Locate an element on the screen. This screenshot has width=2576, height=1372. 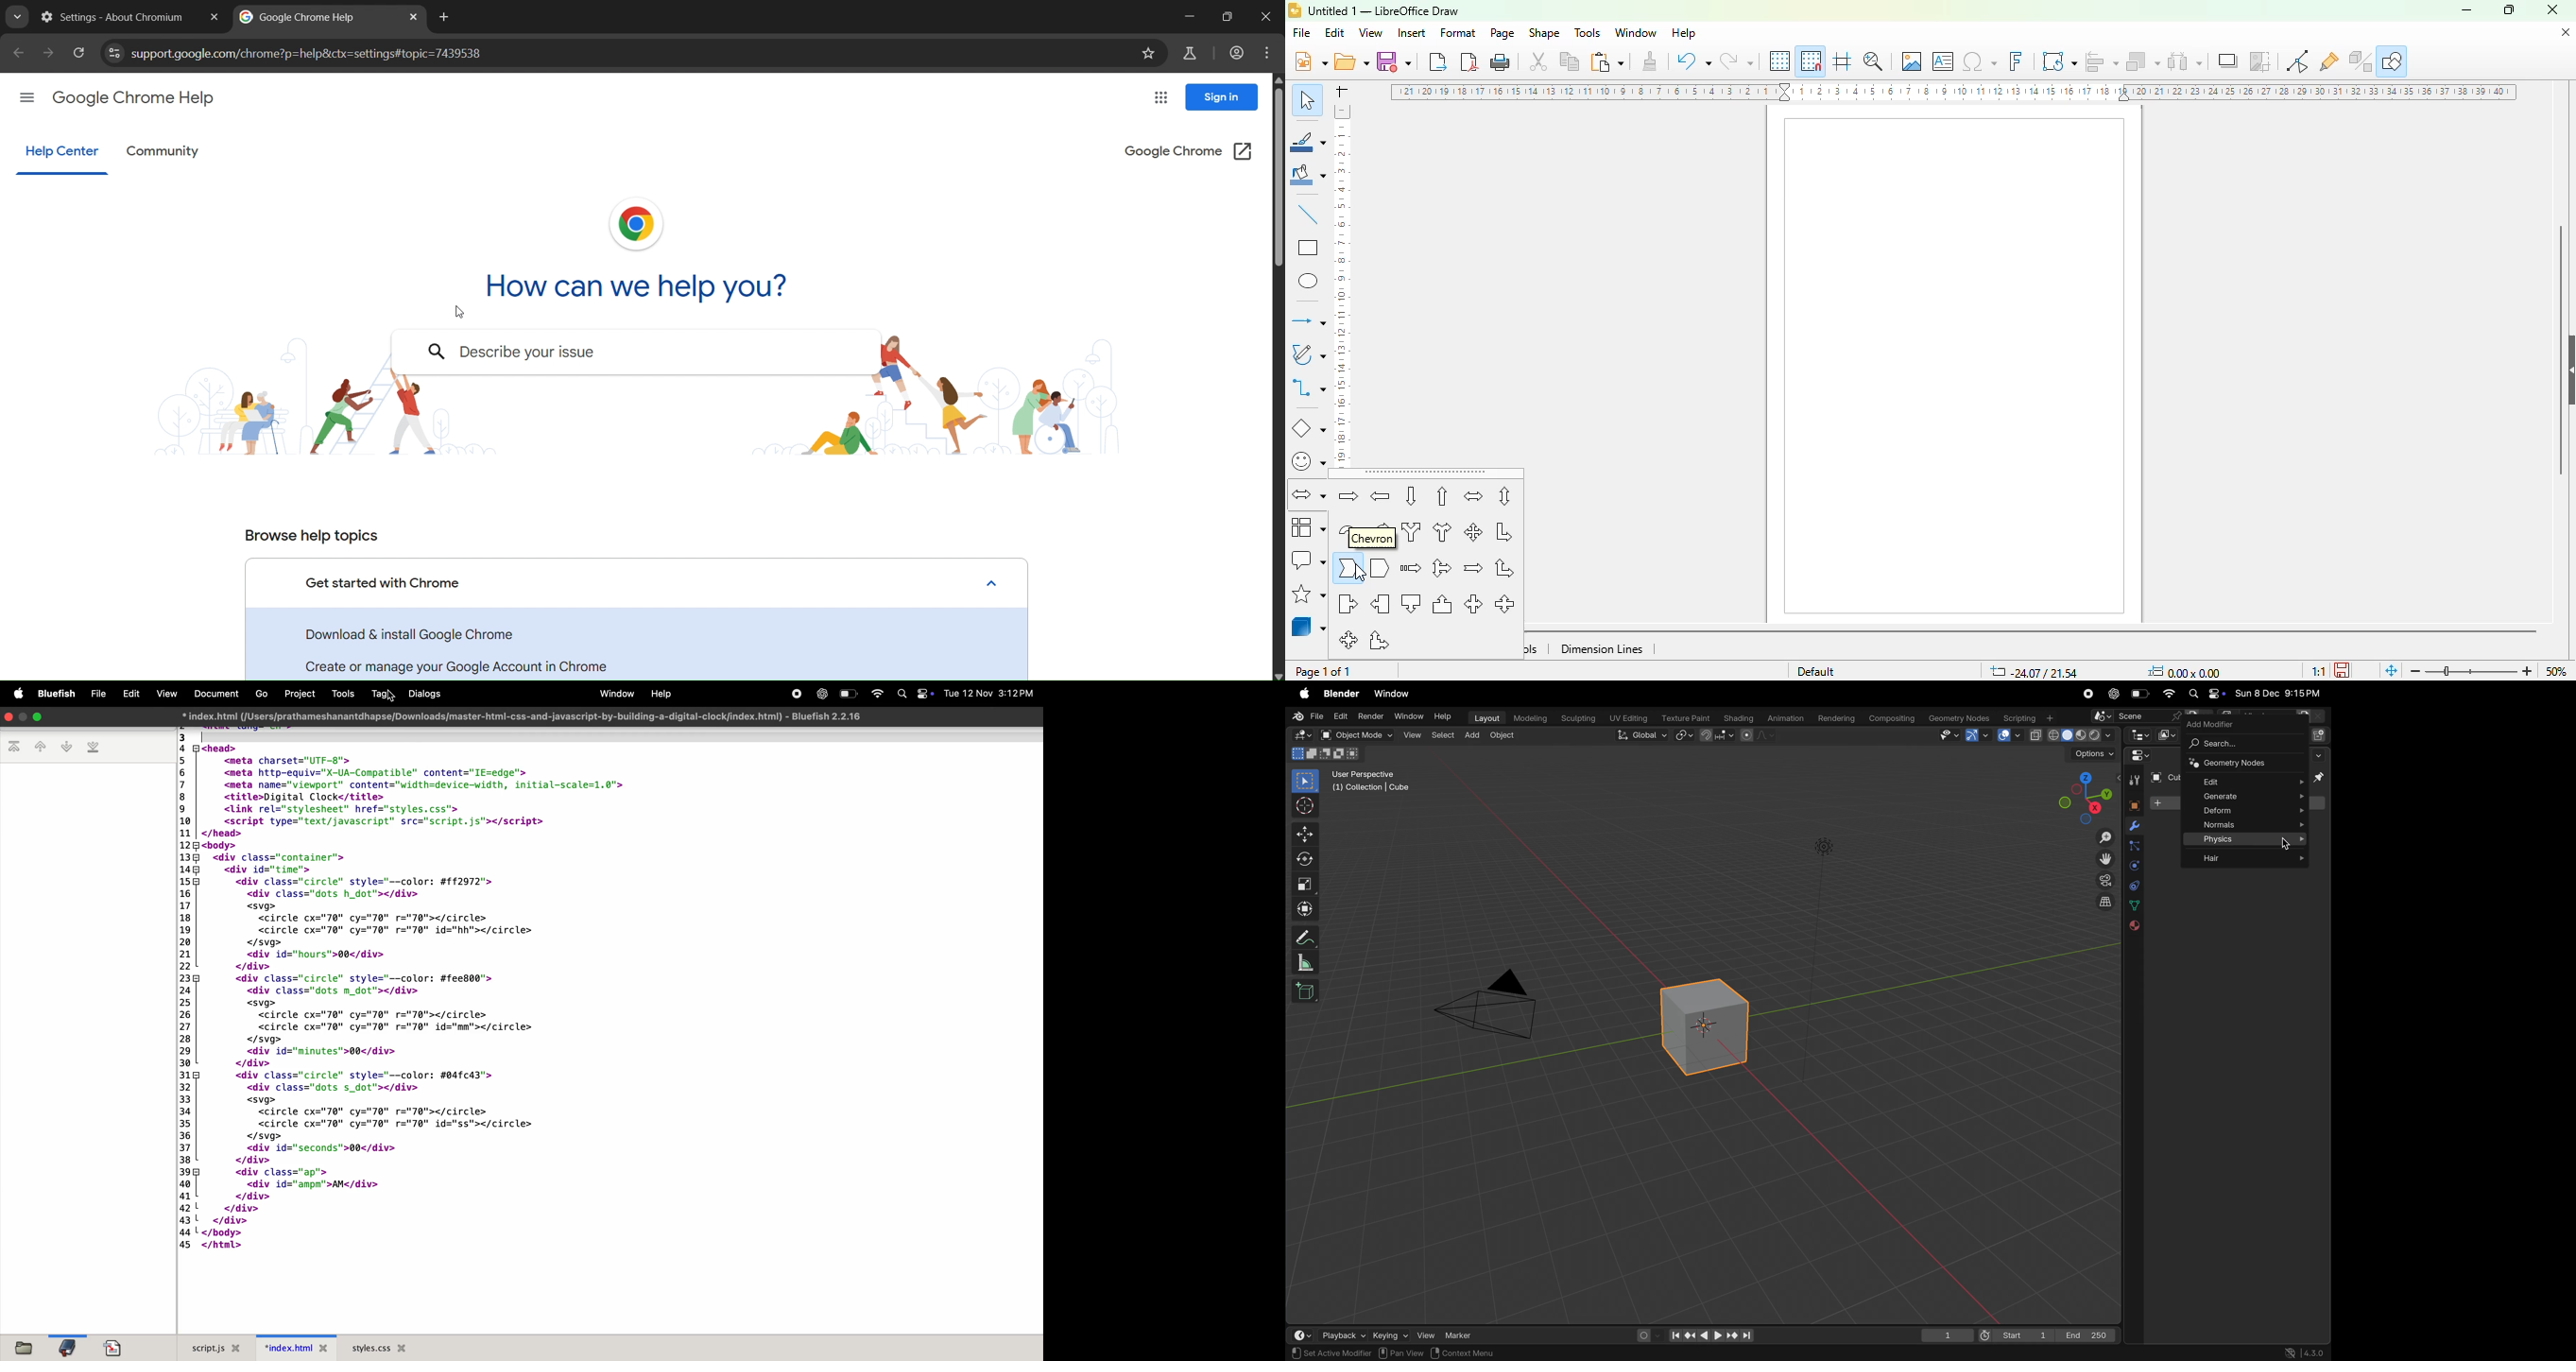
accounts is located at coordinates (1237, 52).